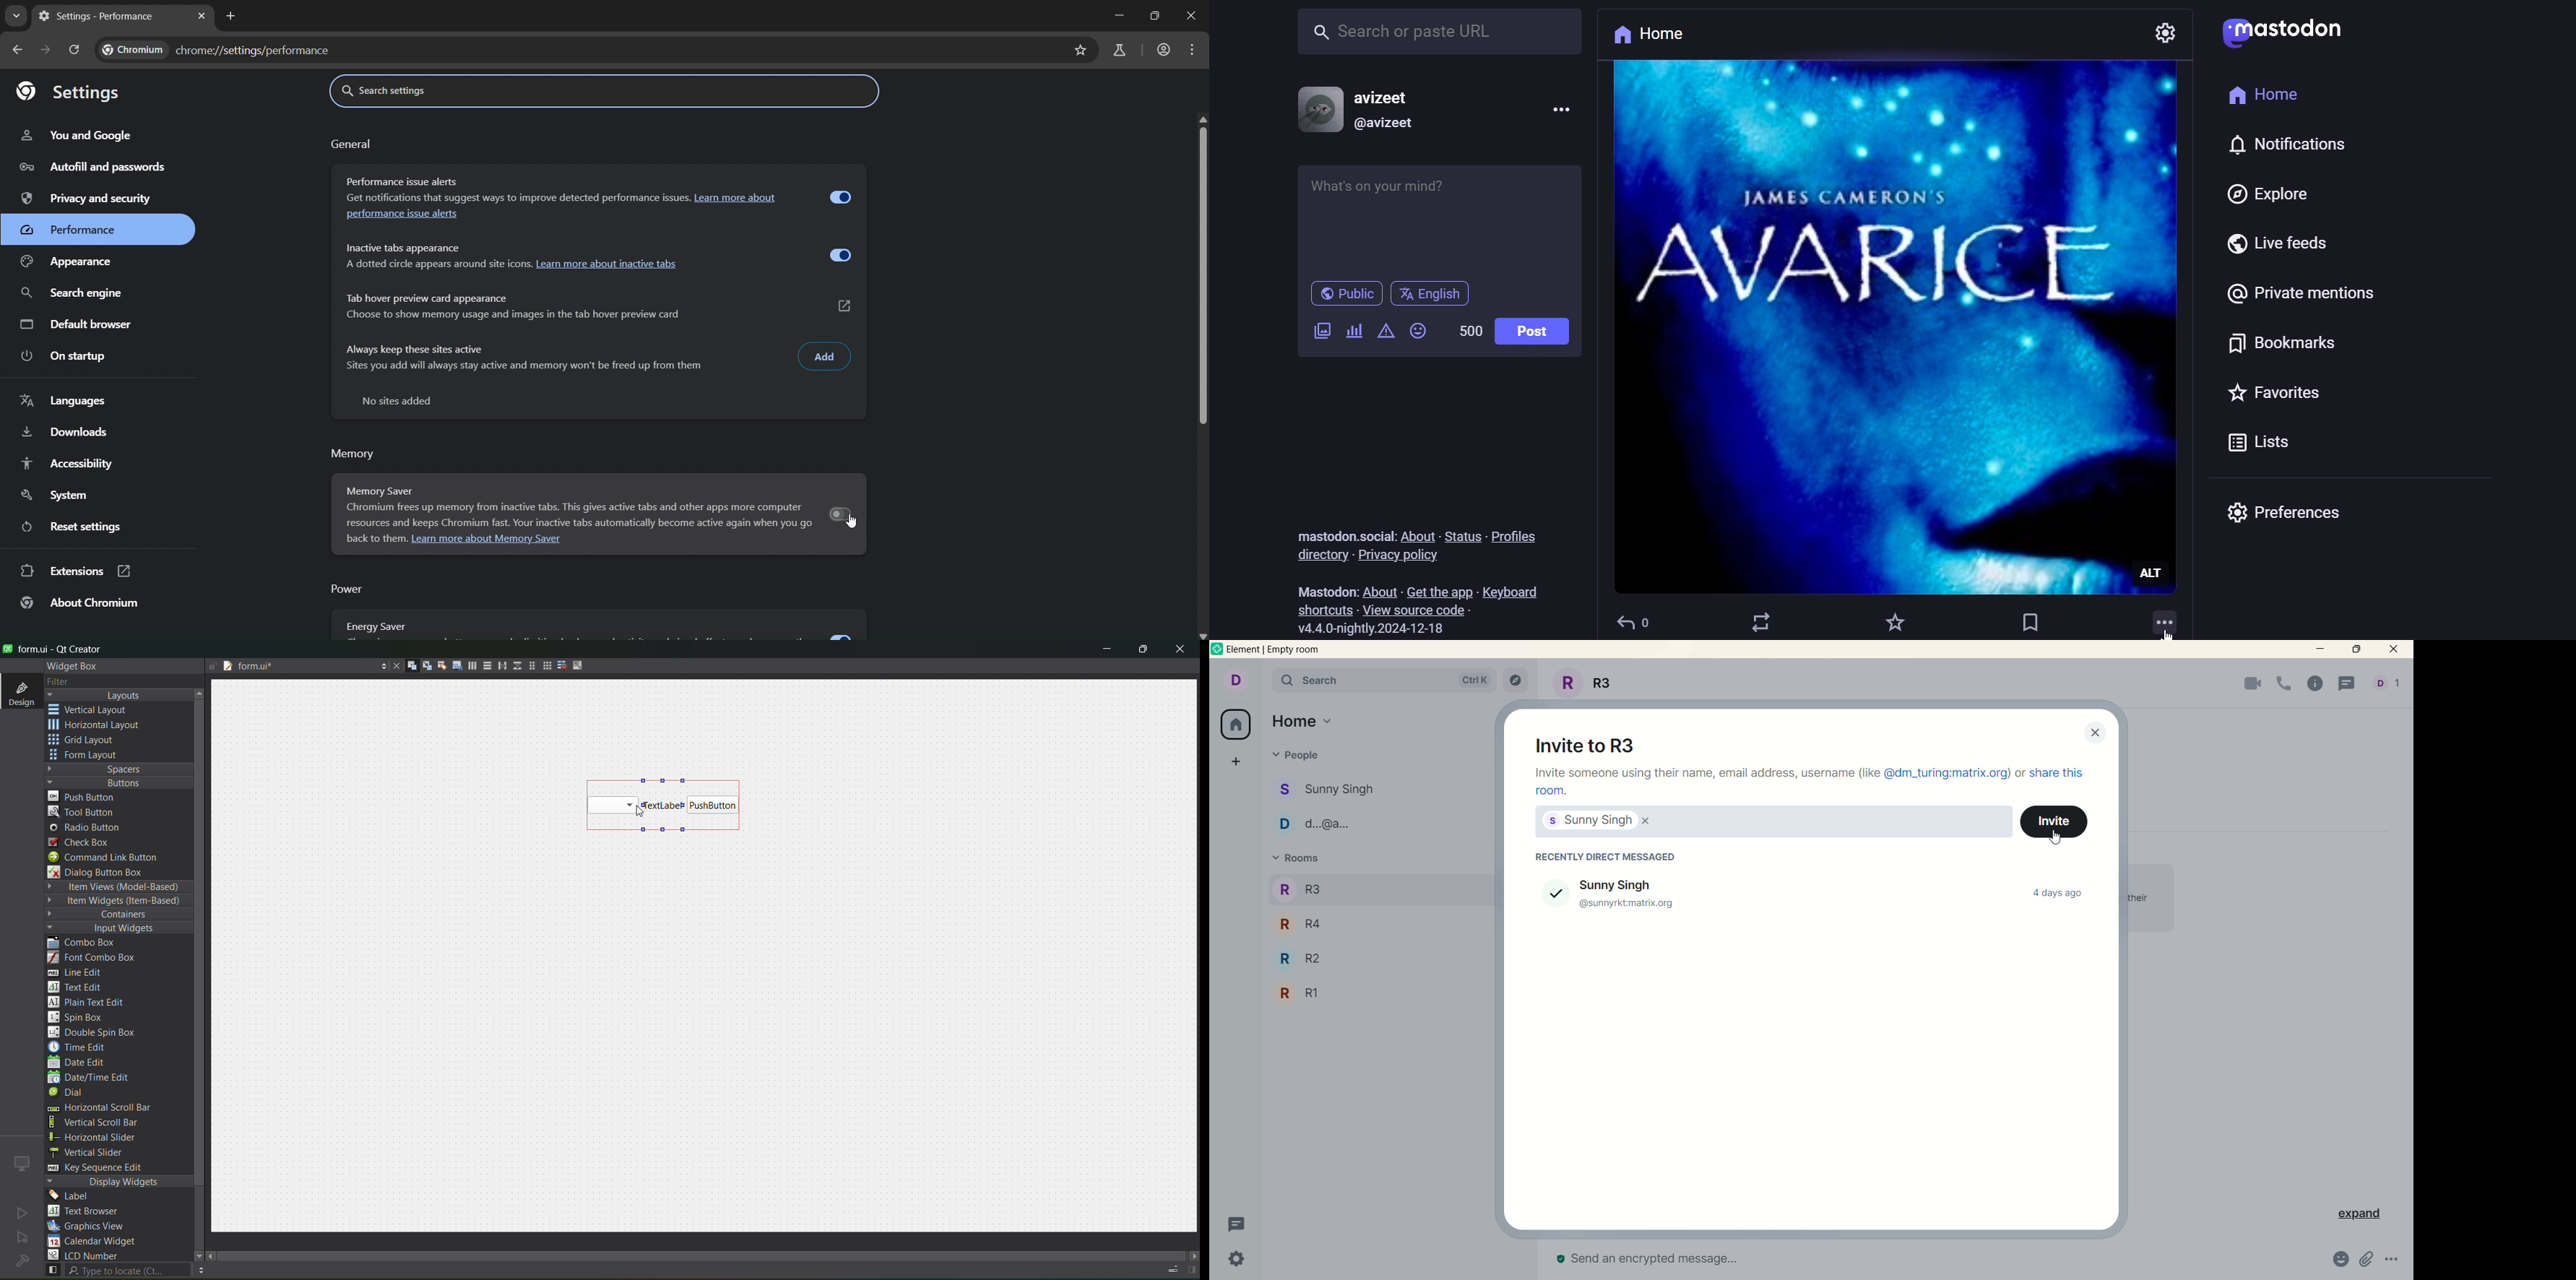 The height and width of the screenshot is (1288, 2576). I want to click on horizontal, so click(97, 727).